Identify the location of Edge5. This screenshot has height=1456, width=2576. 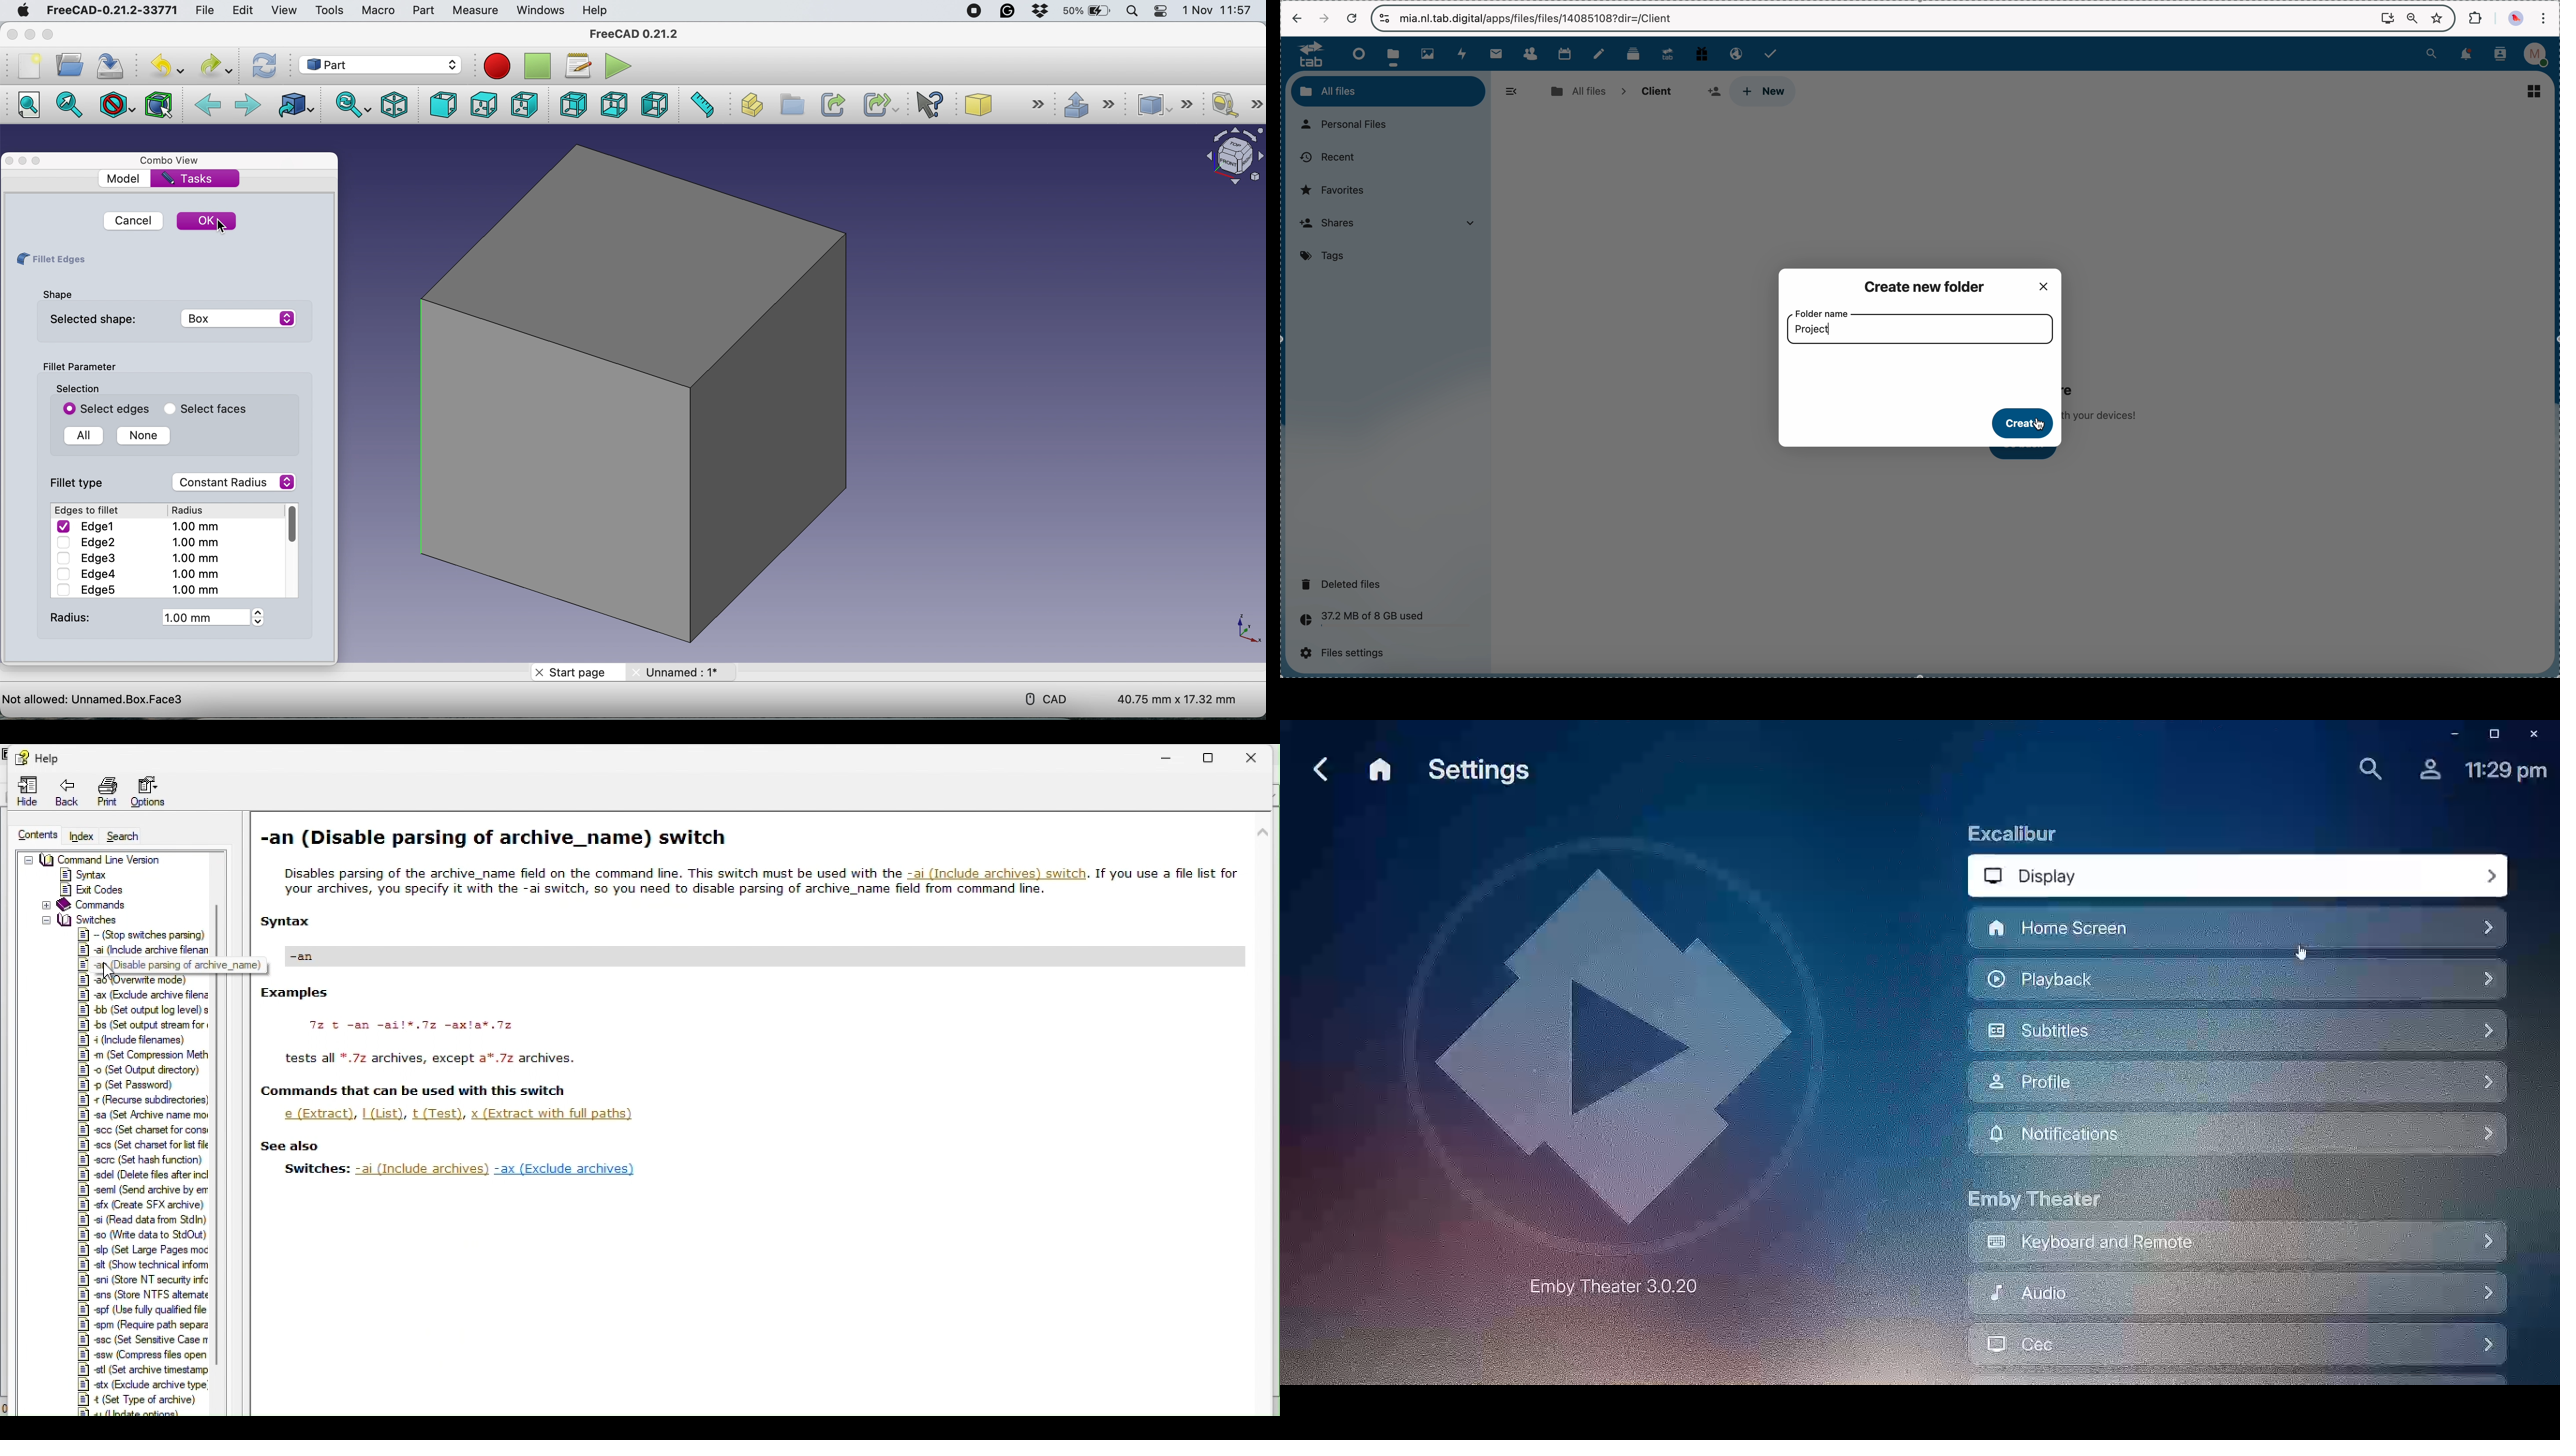
(136, 589).